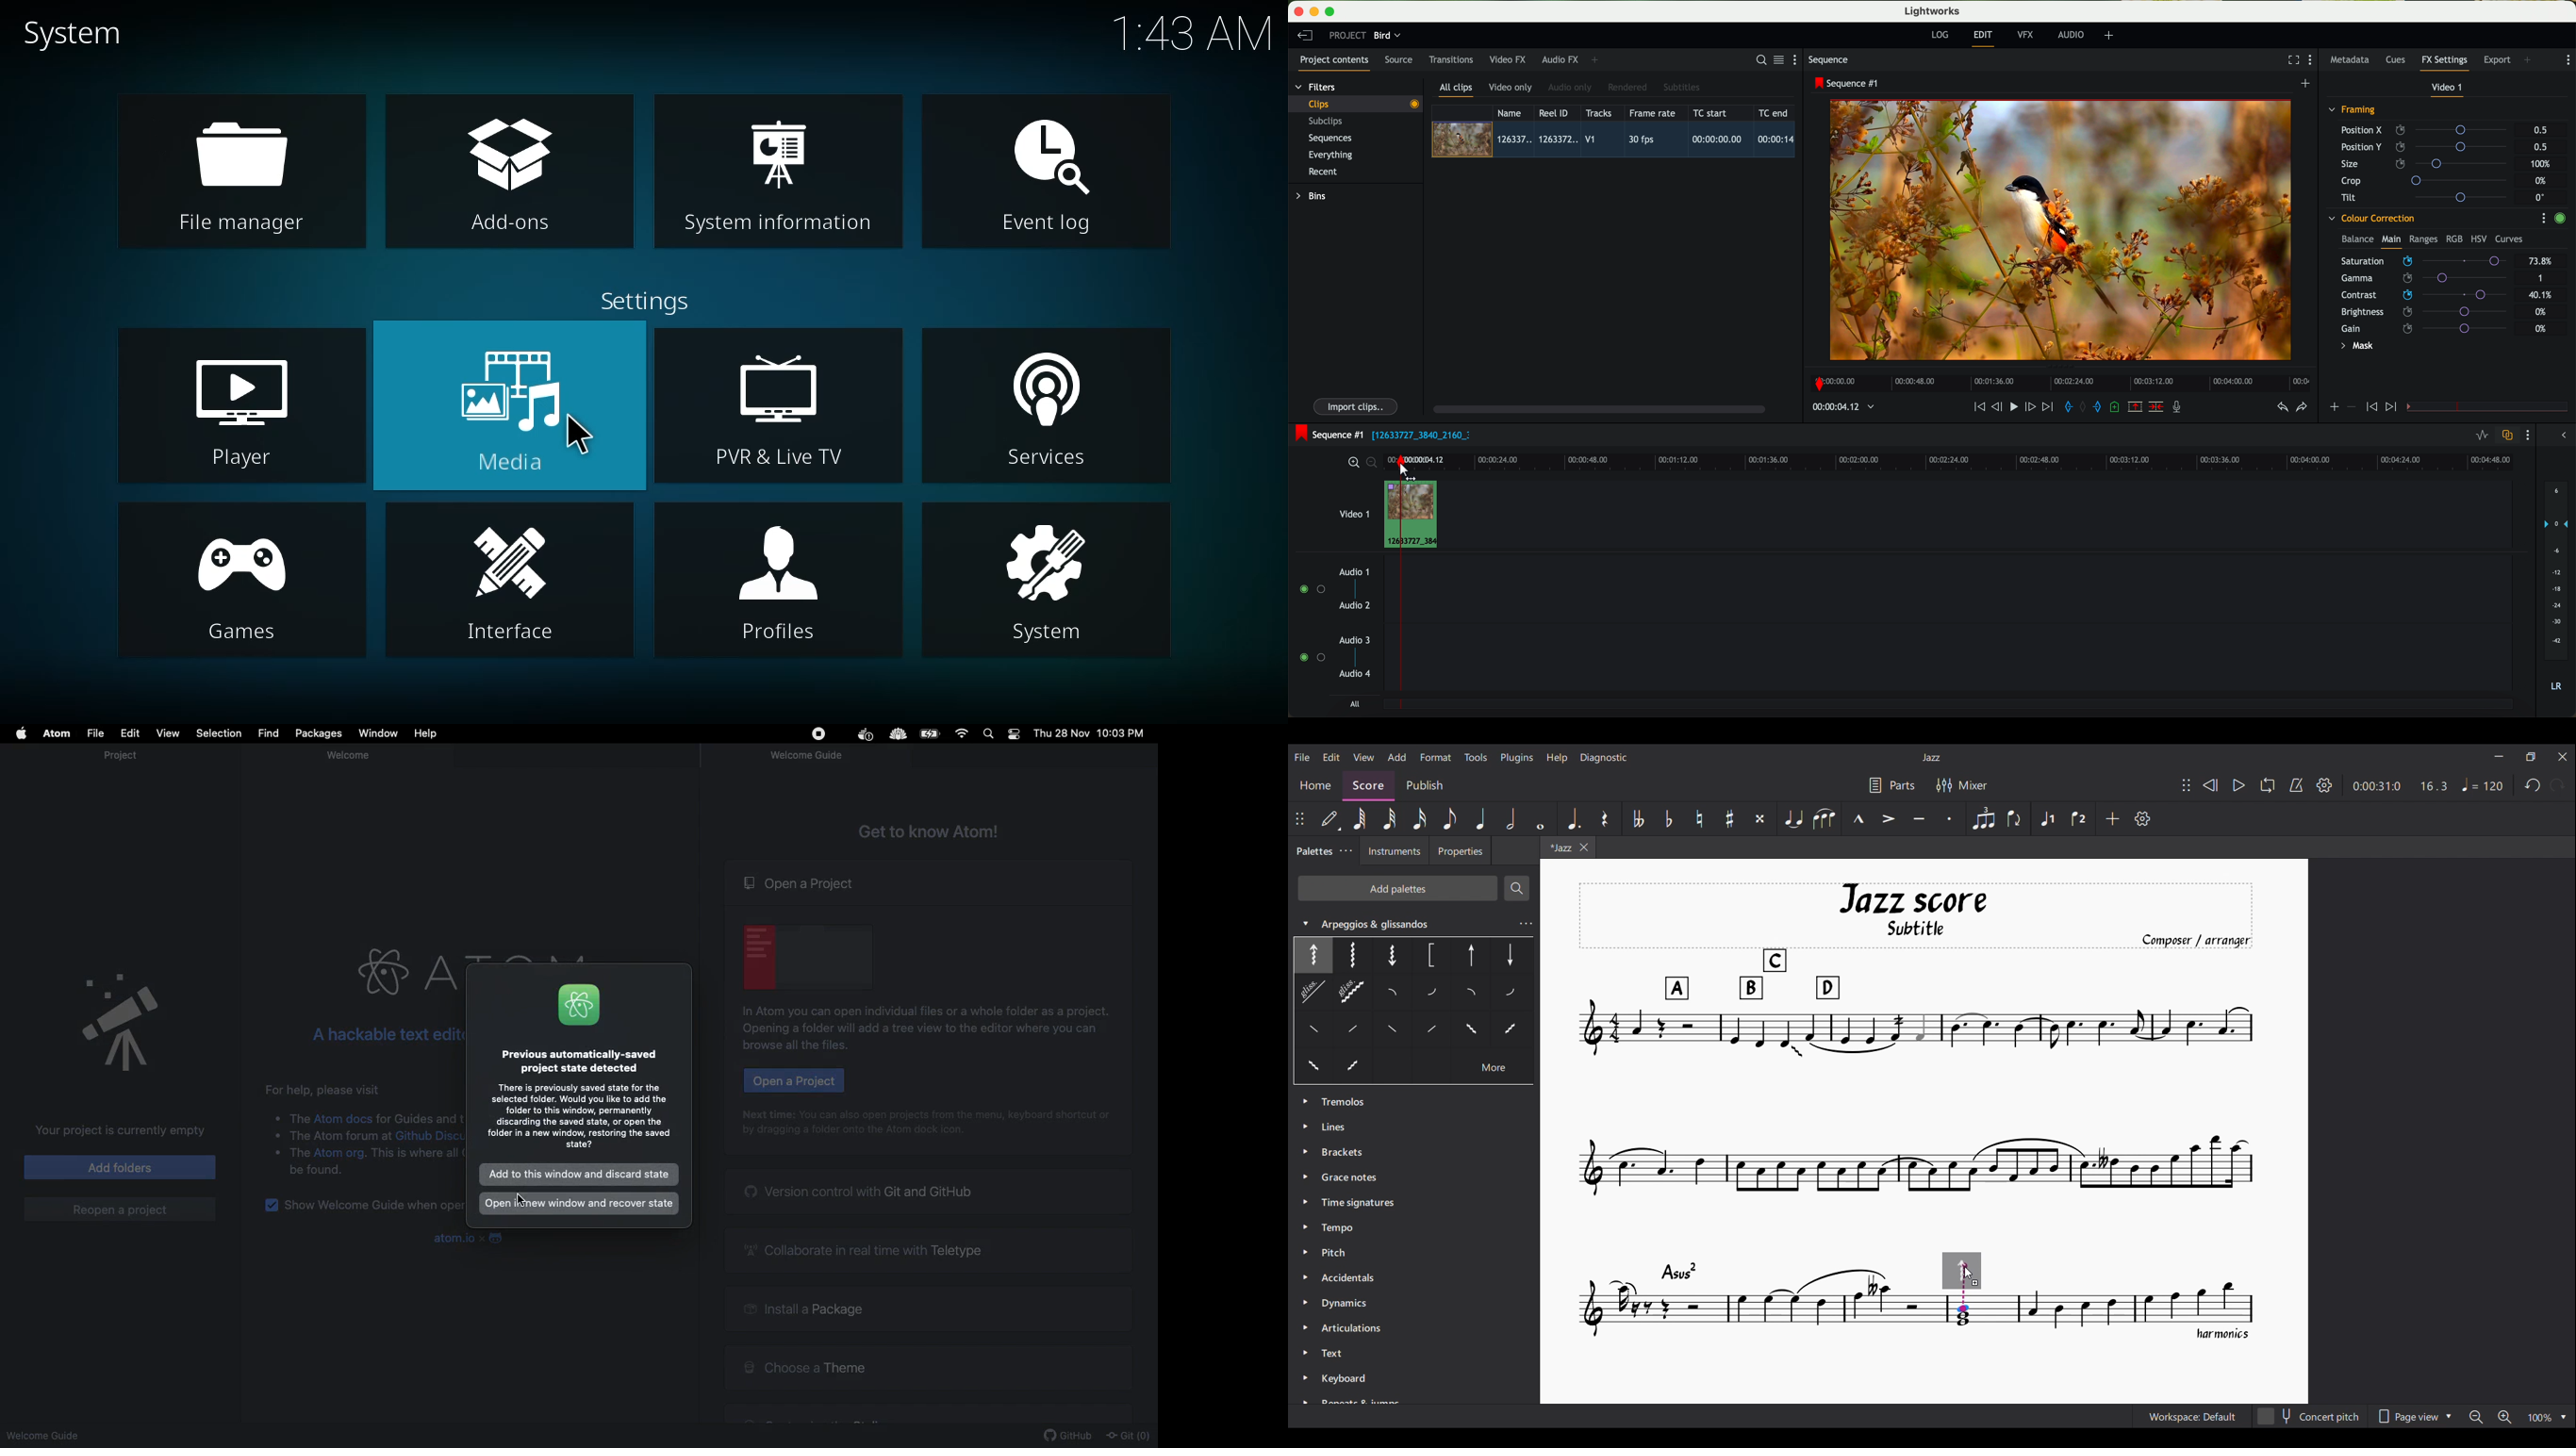 This screenshot has height=1456, width=2576. What do you see at coordinates (1307, 955) in the screenshot?
I see `Selected option highlighted` at bounding box center [1307, 955].